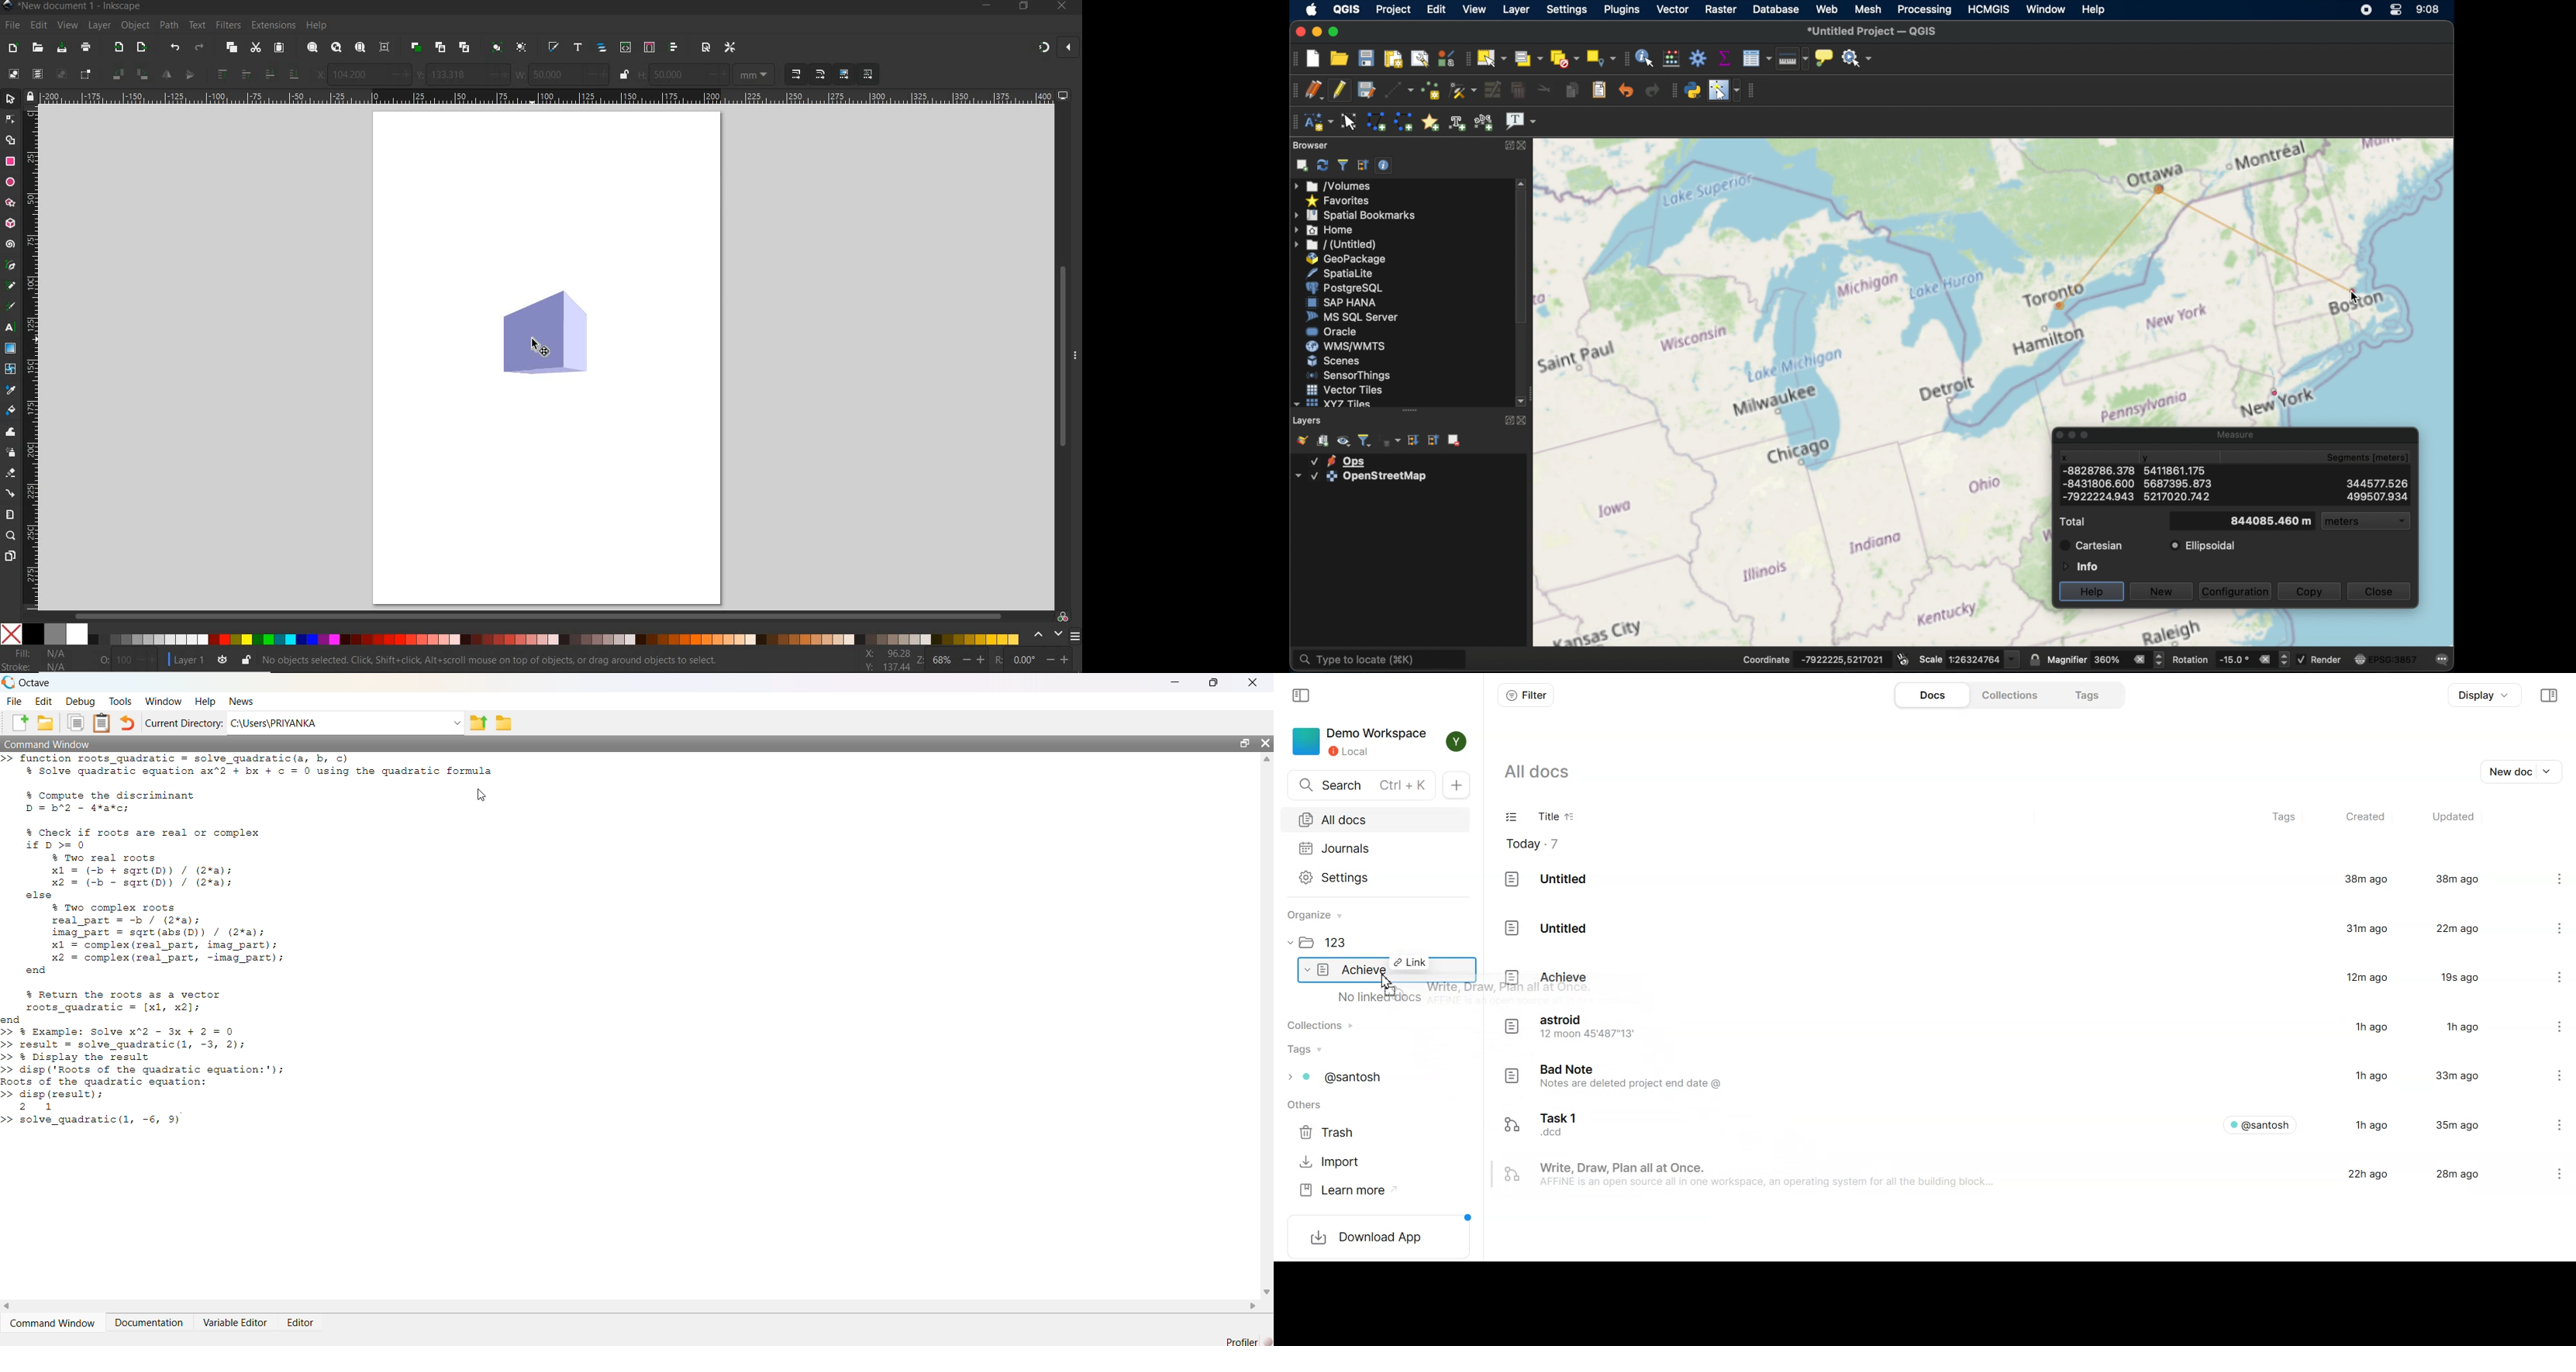  What do you see at coordinates (1514, 9) in the screenshot?
I see `layer` at bounding box center [1514, 9].